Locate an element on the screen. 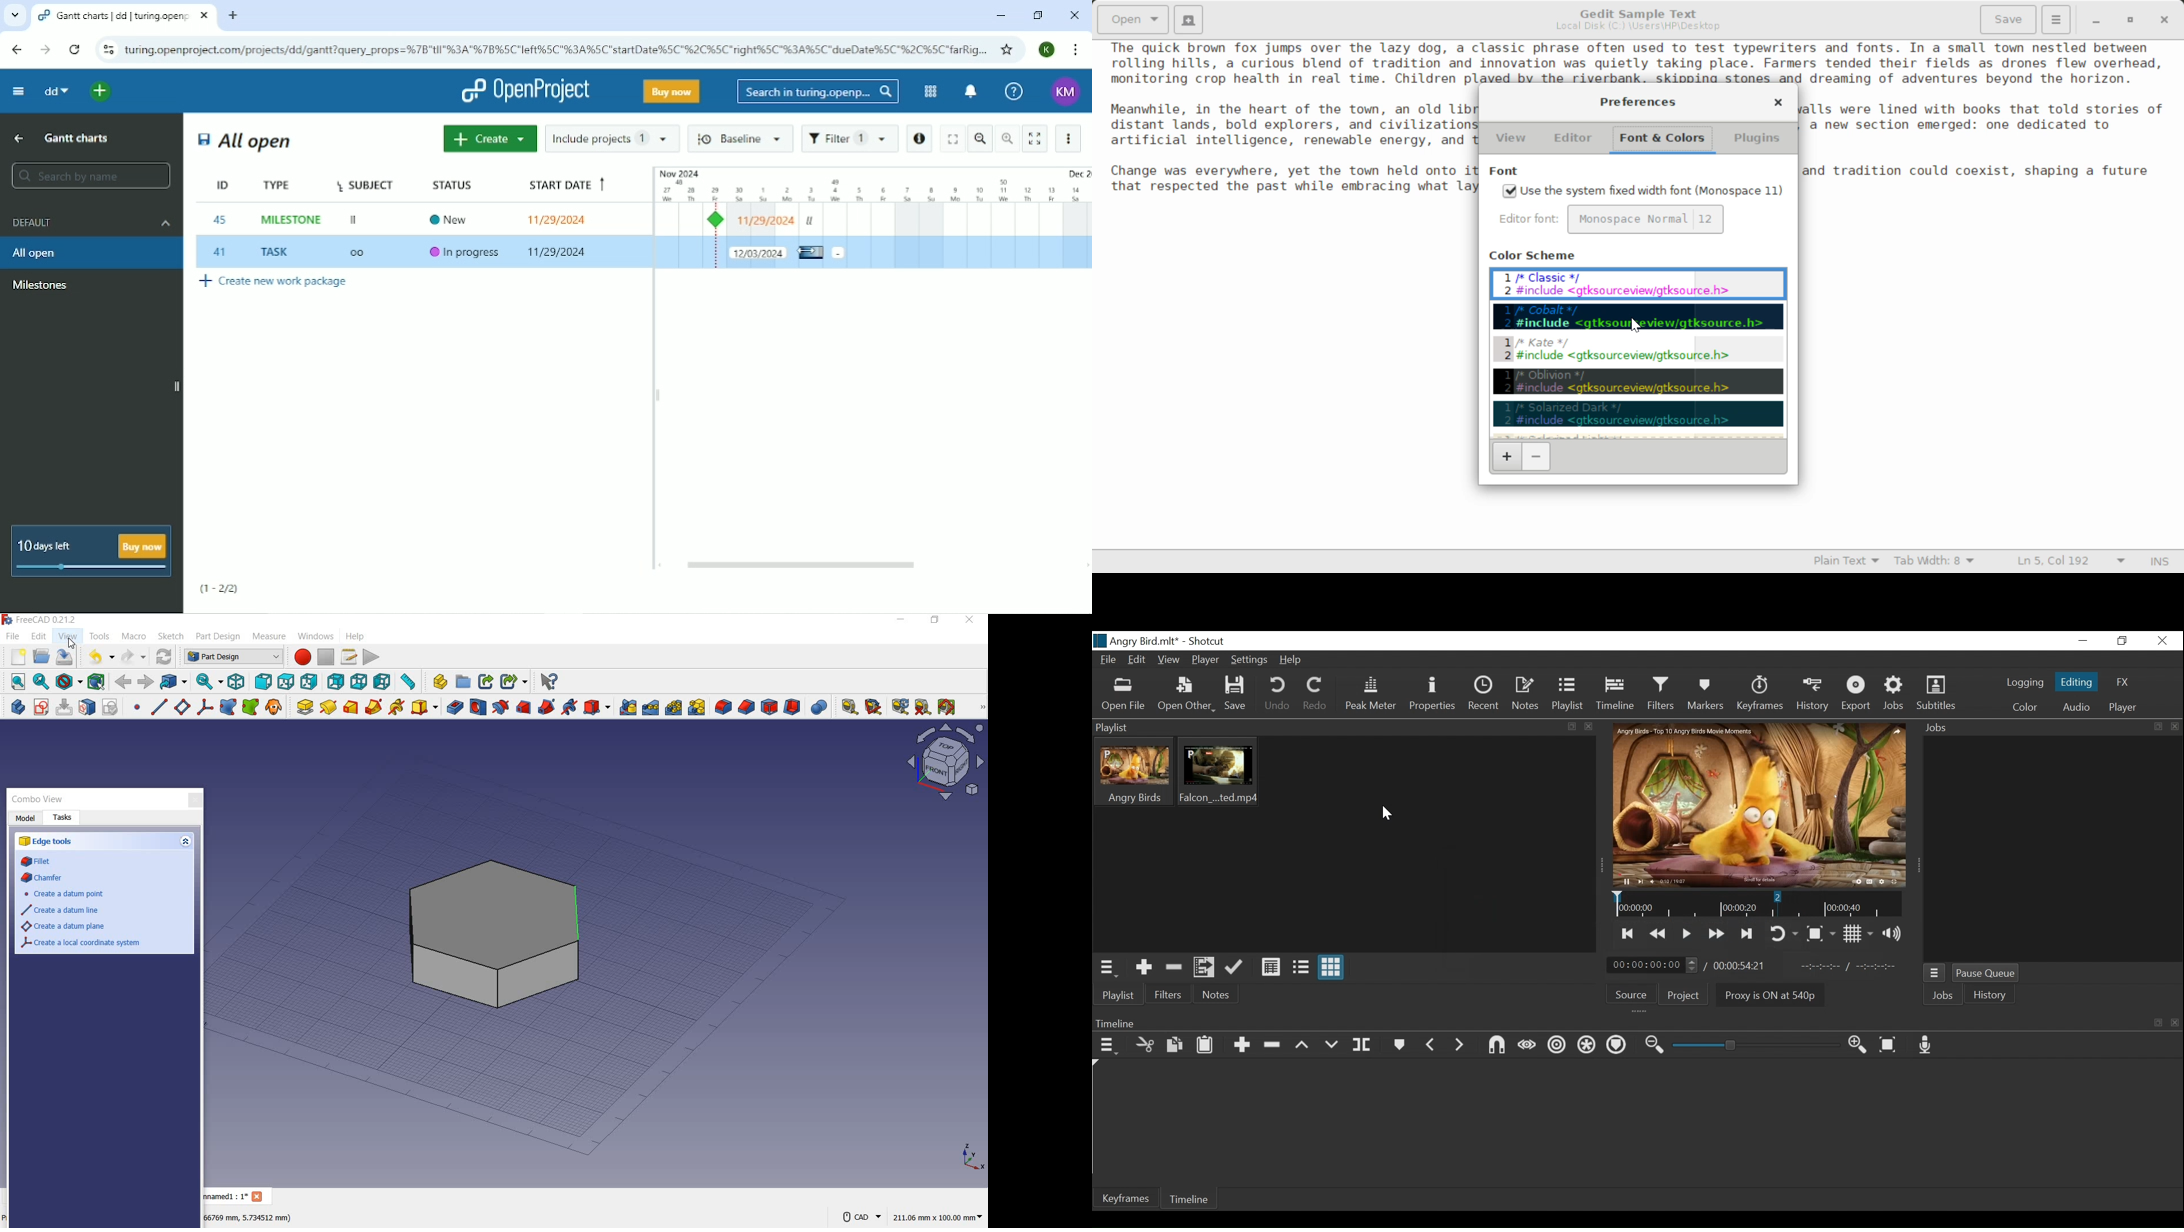 Image resolution: width=2184 pixels, height=1232 pixels. Zoom in is located at coordinates (1007, 138).